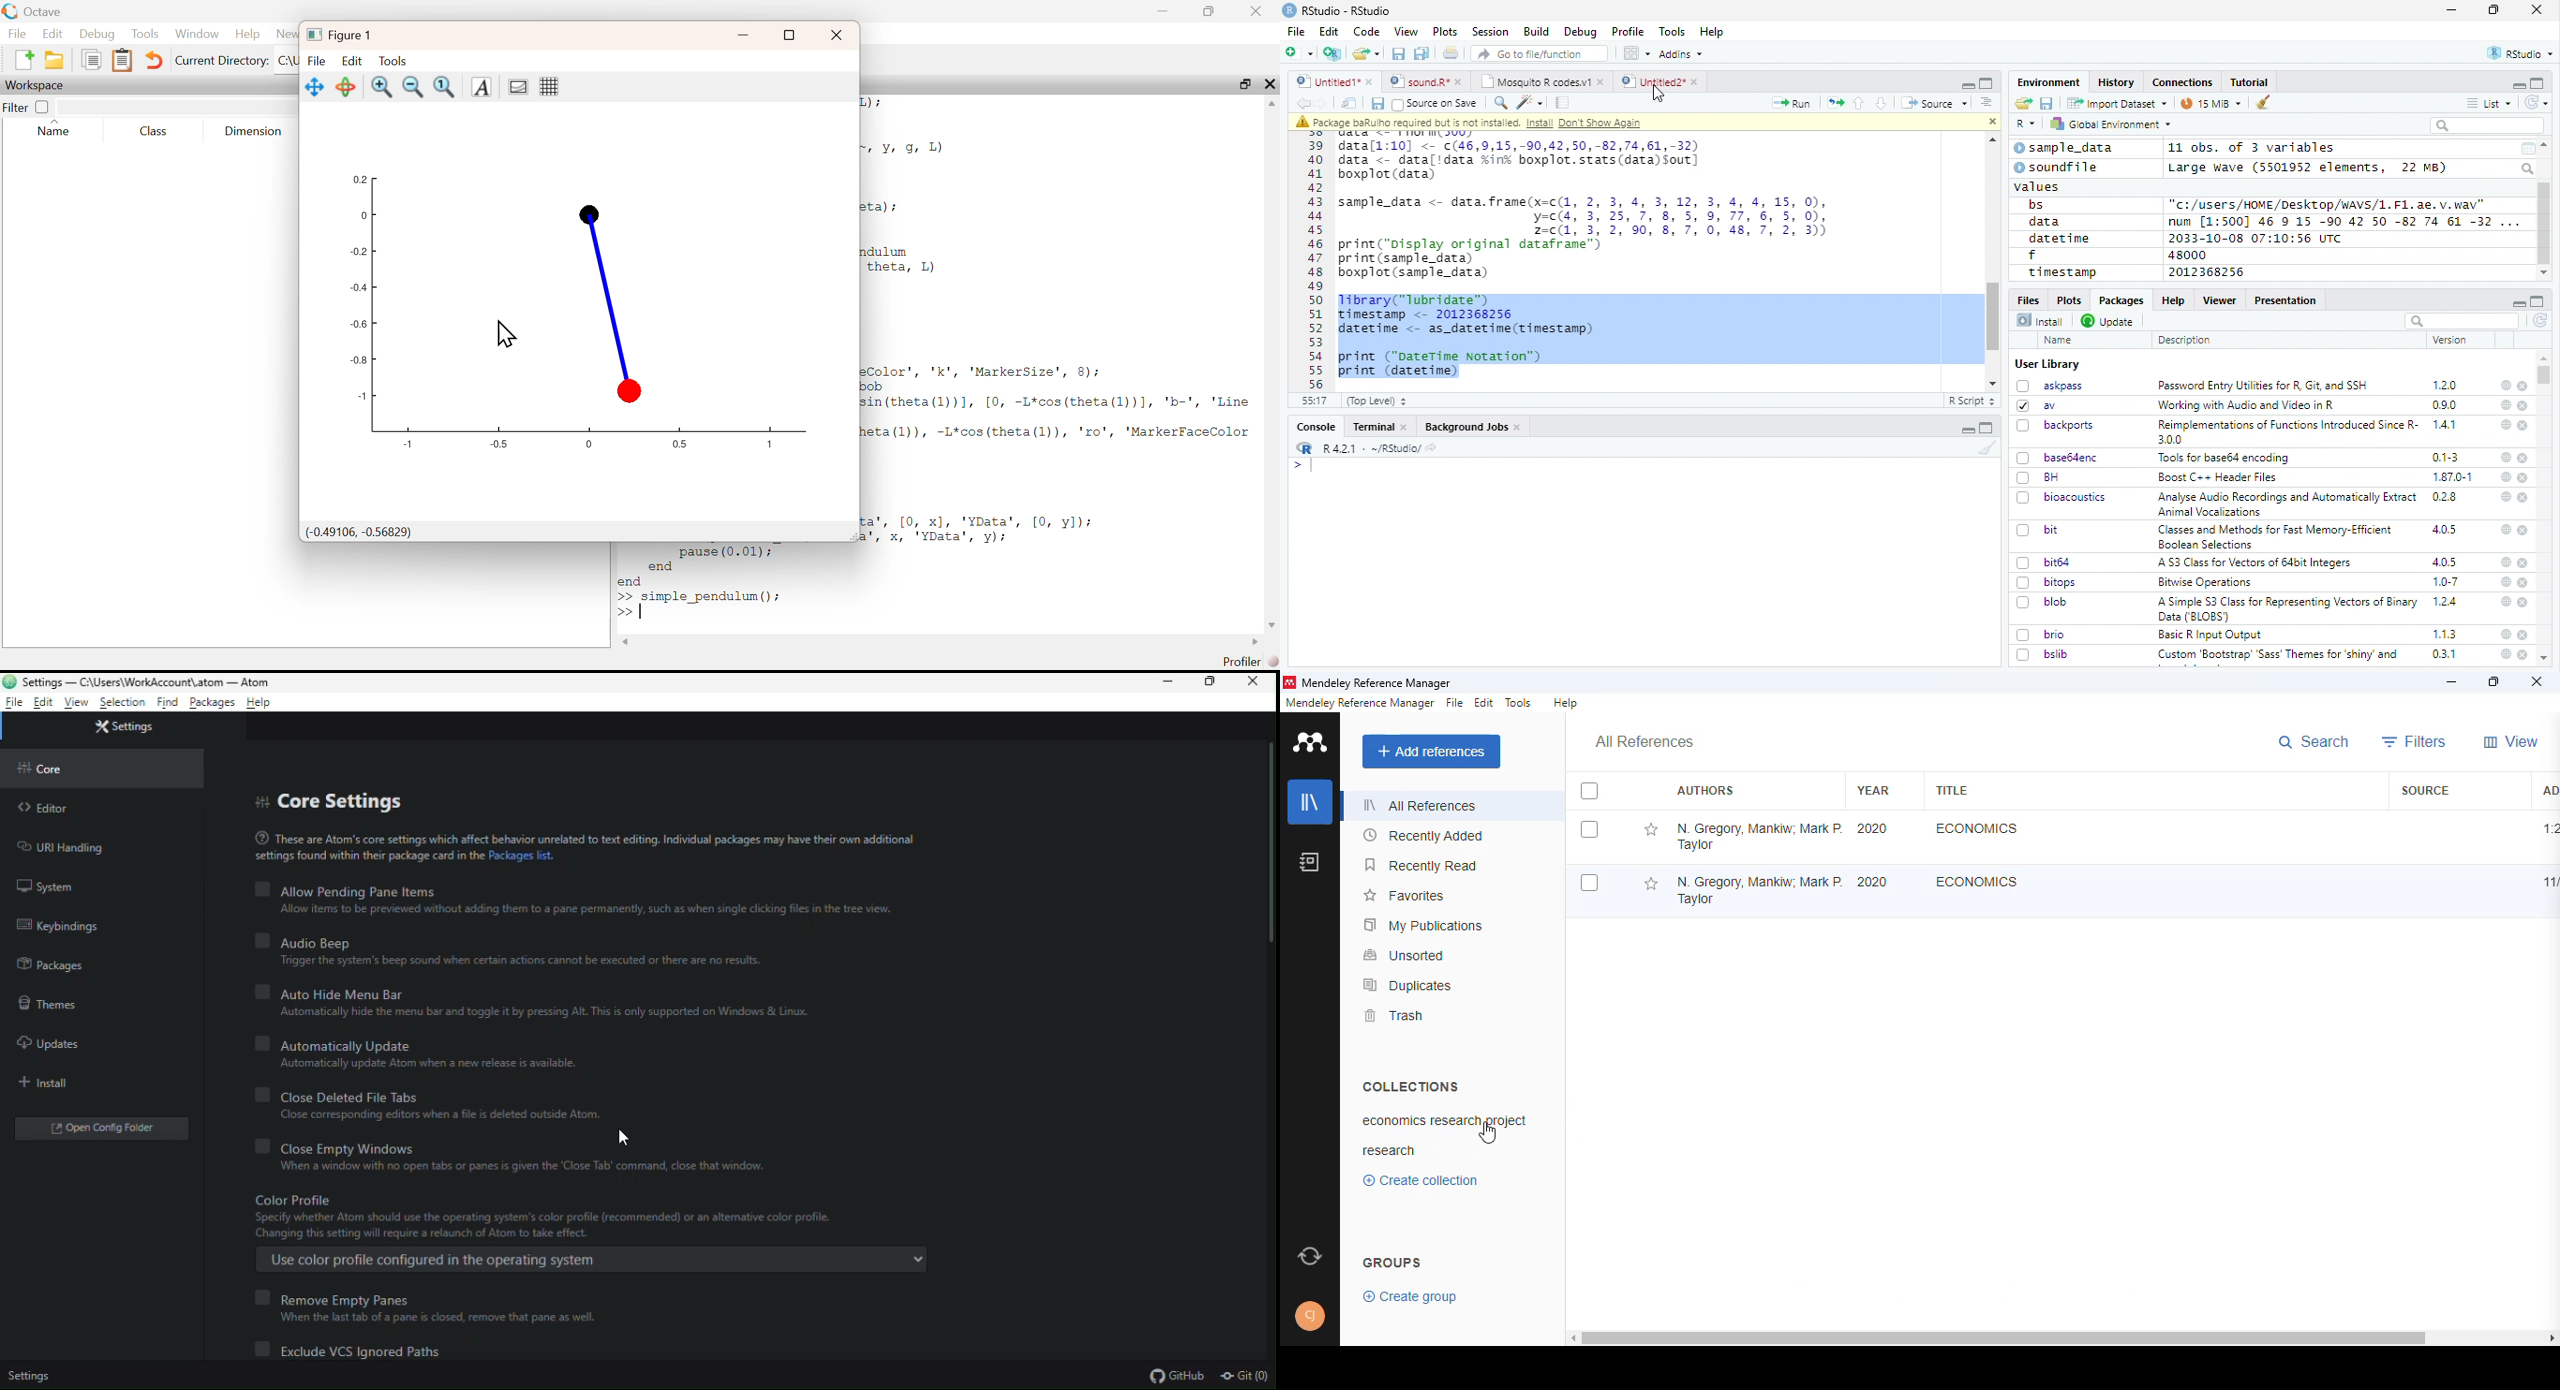 This screenshot has width=2576, height=1400. Describe the element at coordinates (2504, 602) in the screenshot. I see `help` at that location.